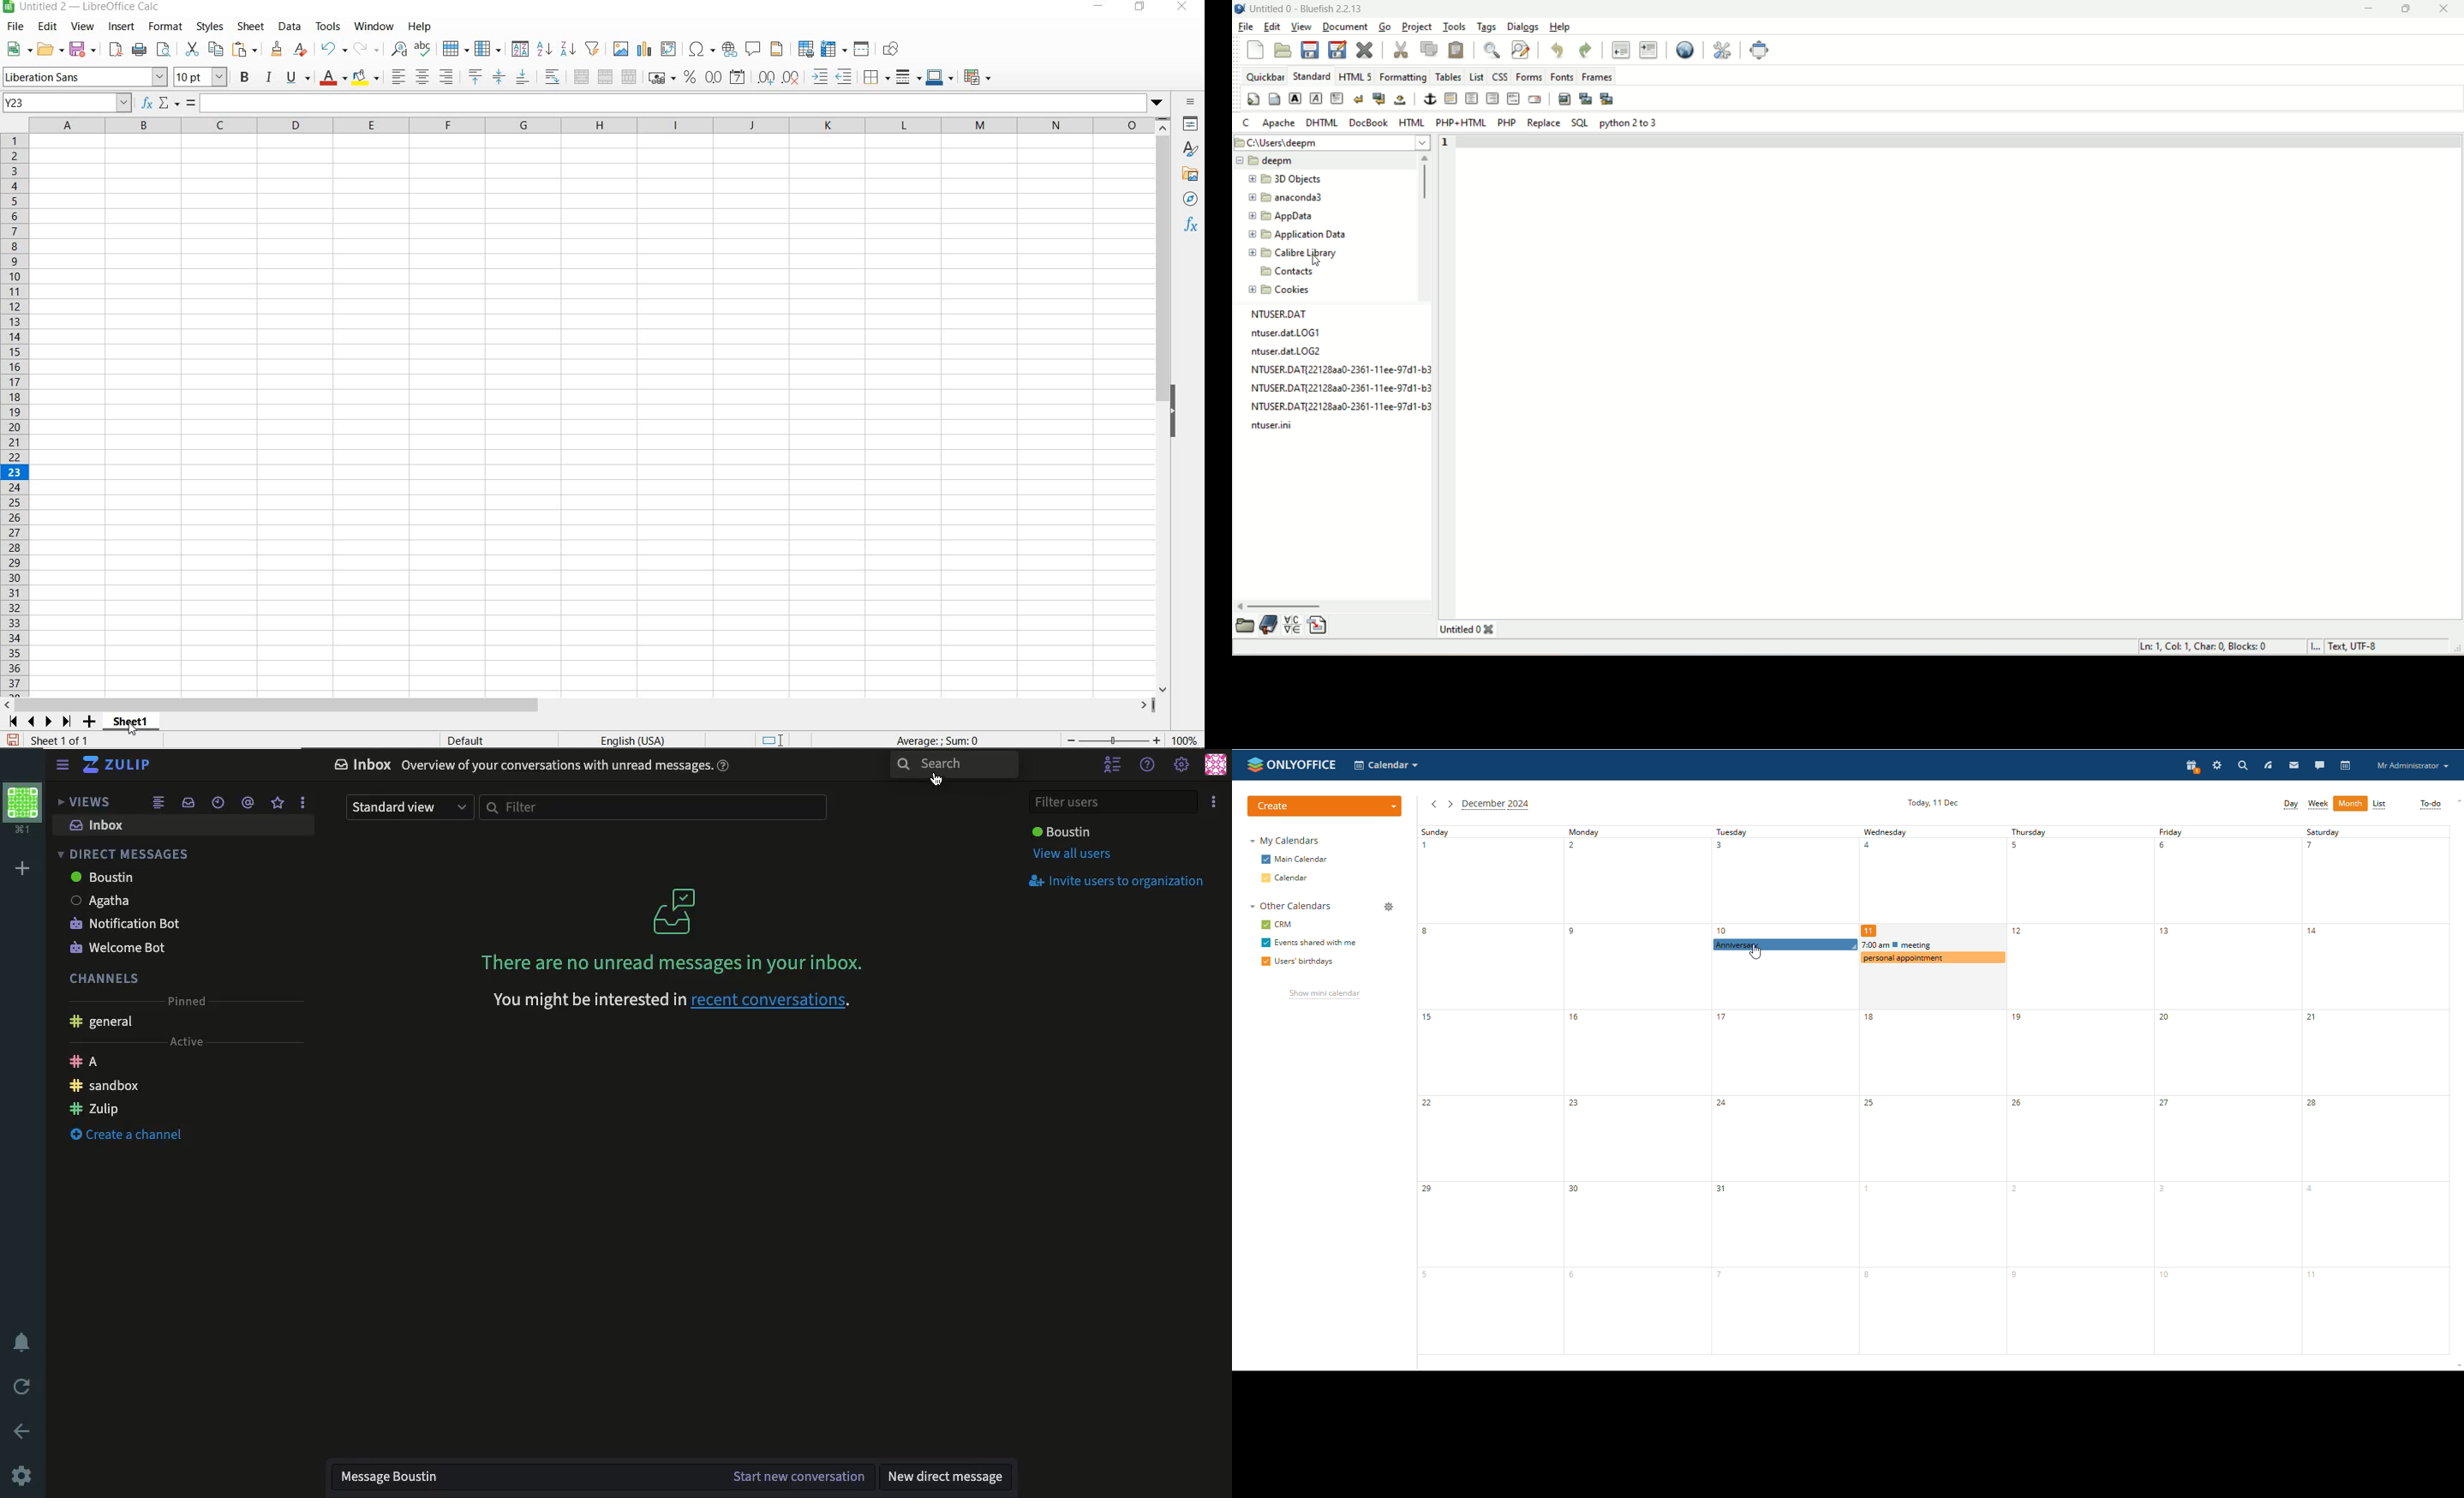 This screenshot has width=2464, height=1512. What do you see at coordinates (954, 765) in the screenshot?
I see `Search` at bounding box center [954, 765].